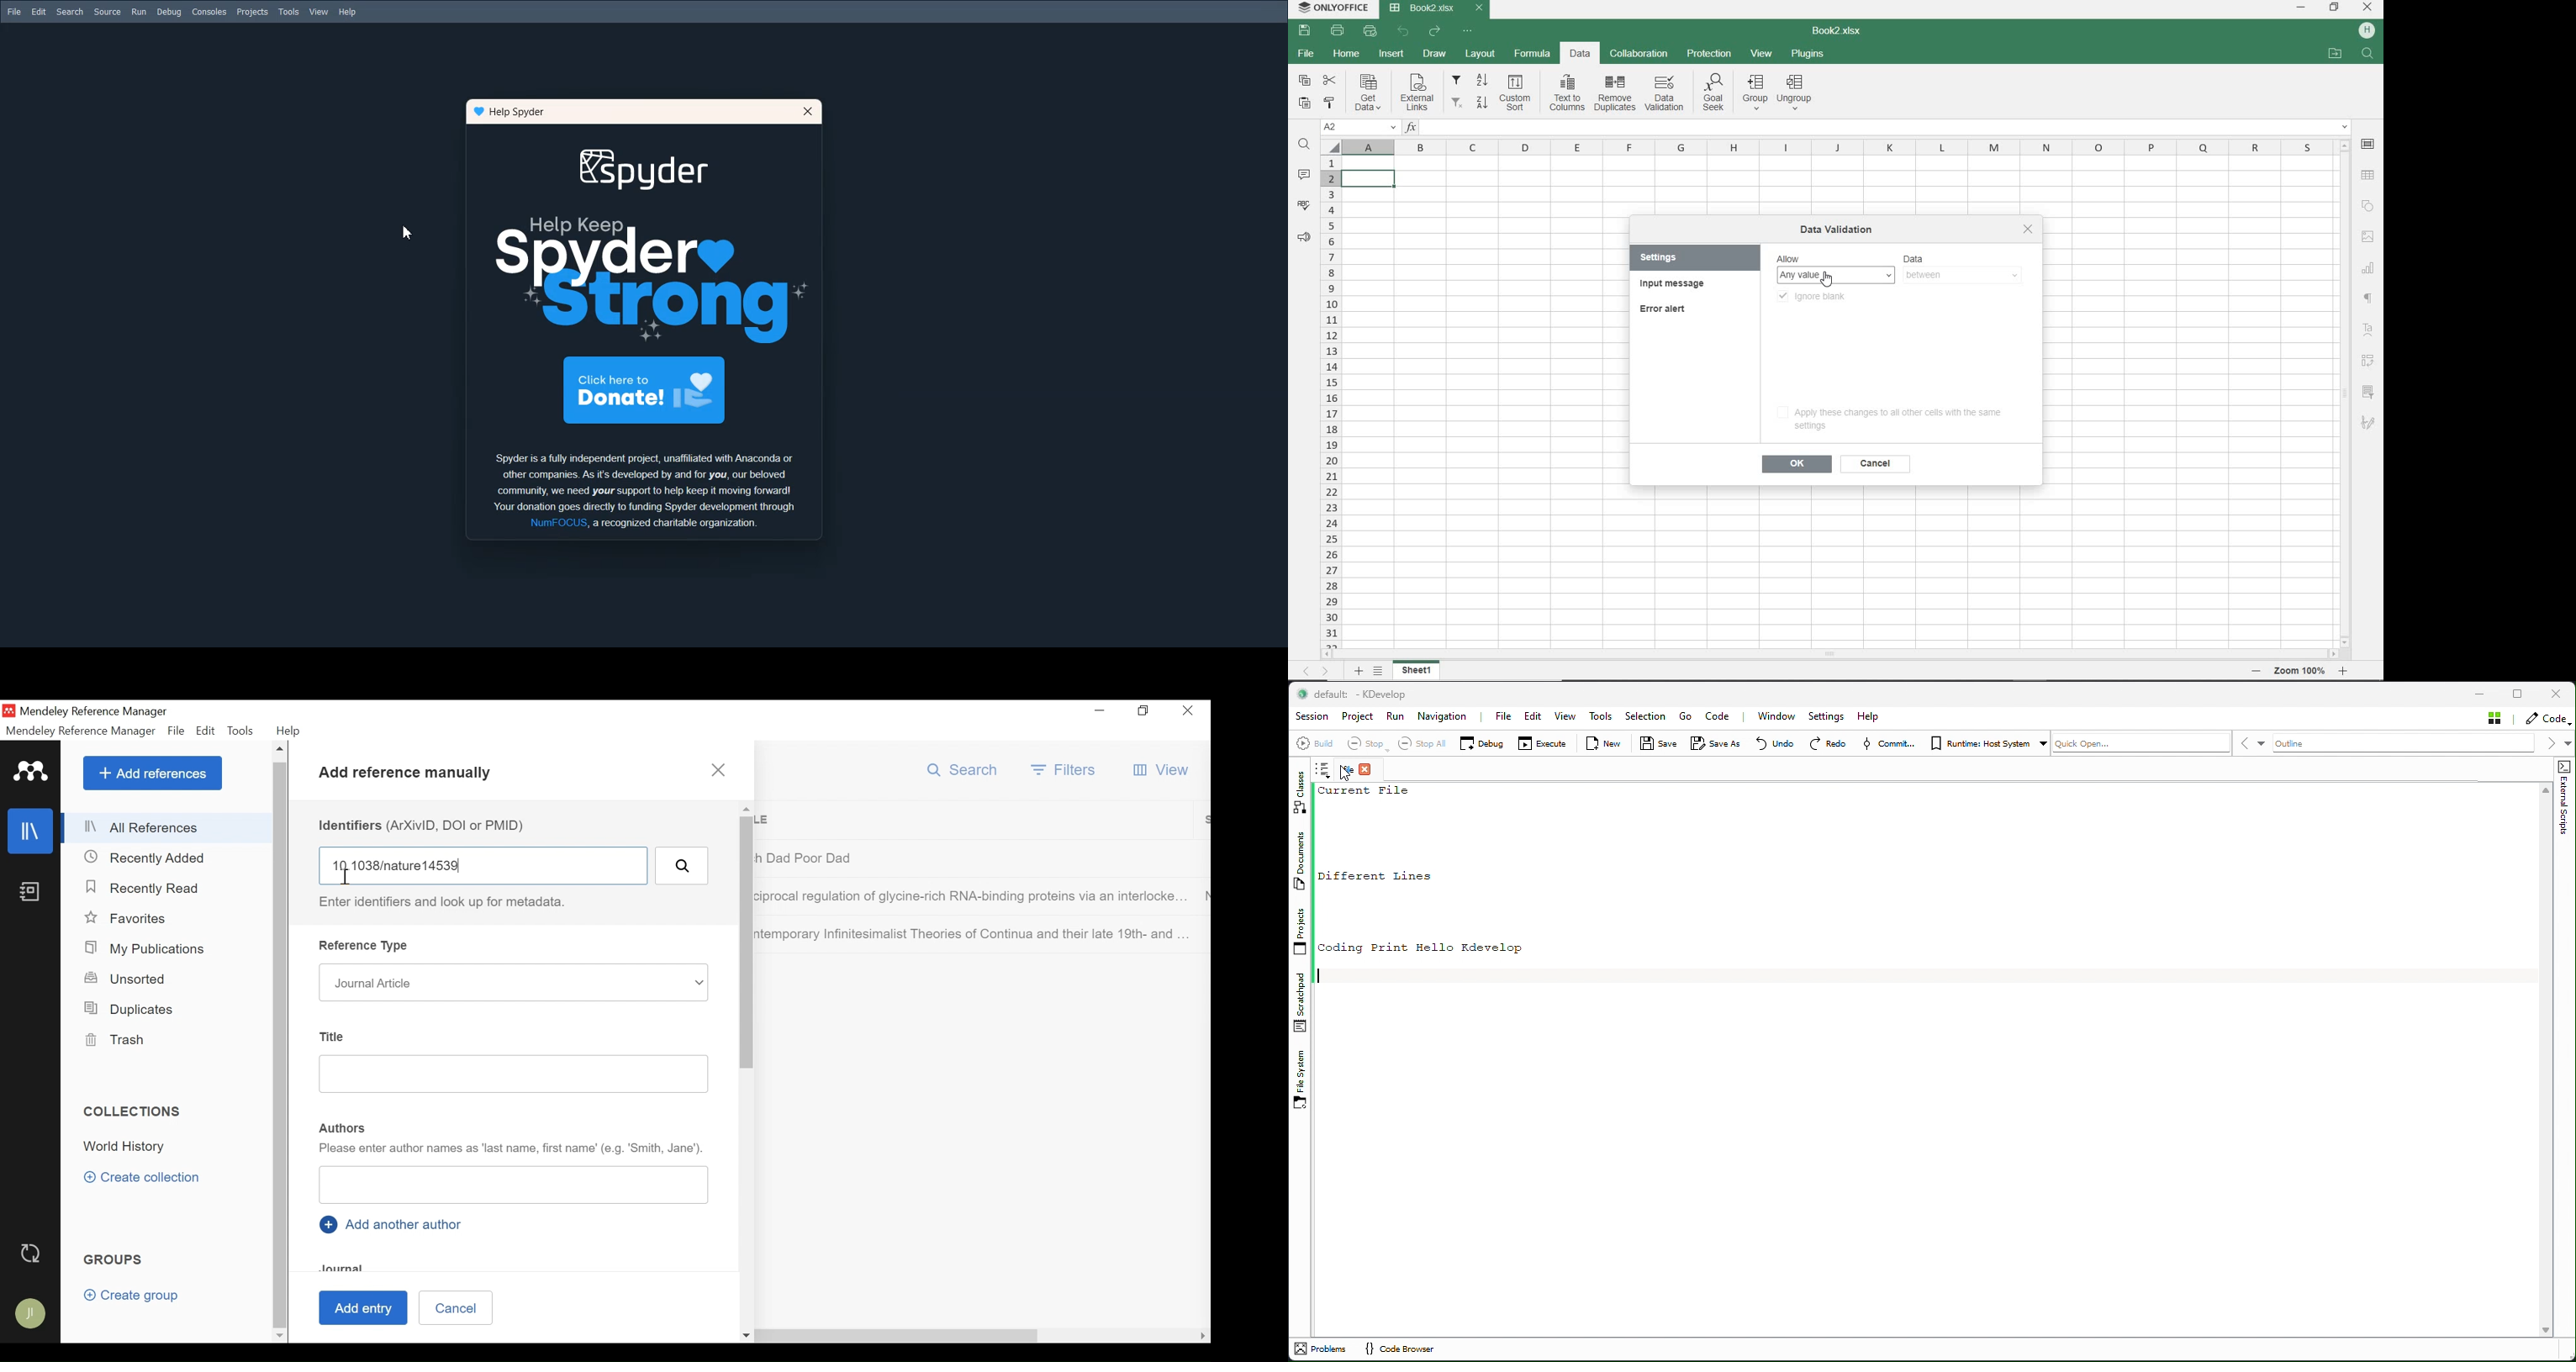  What do you see at coordinates (1370, 178) in the screenshot?
I see `SELECTED cell` at bounding box center [1370, 178].